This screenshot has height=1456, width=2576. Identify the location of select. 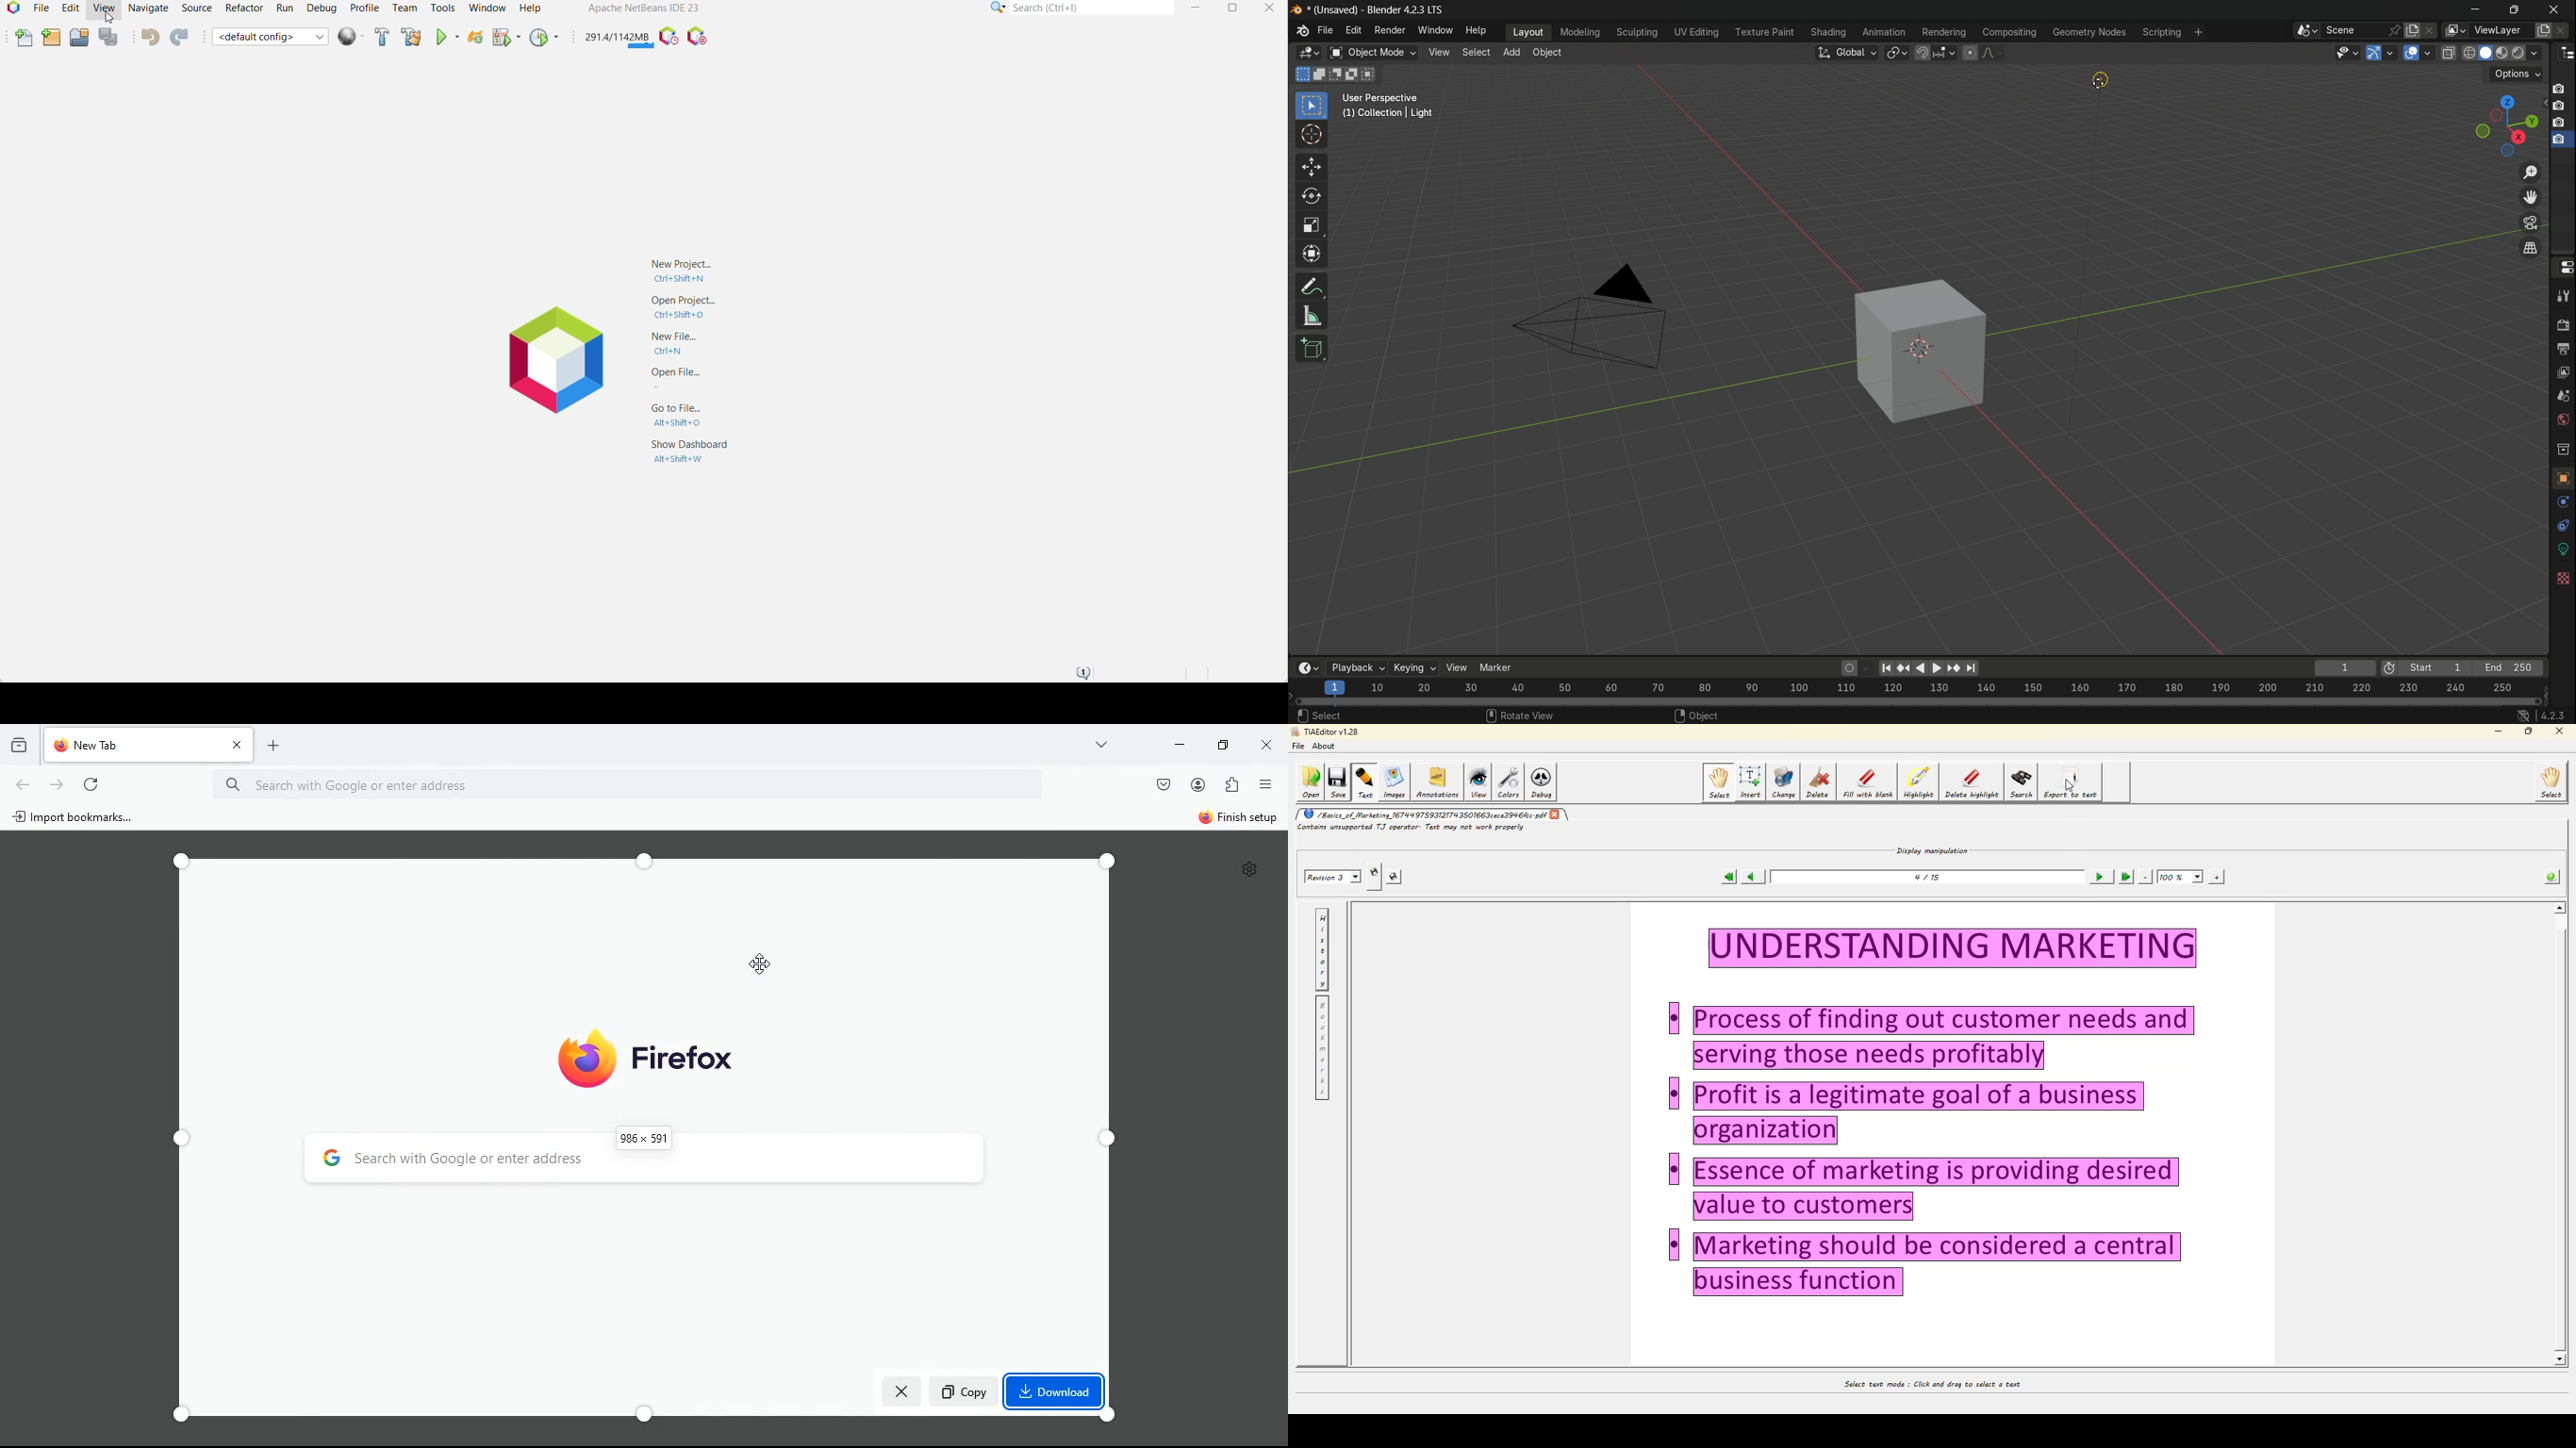
(2549, 781).